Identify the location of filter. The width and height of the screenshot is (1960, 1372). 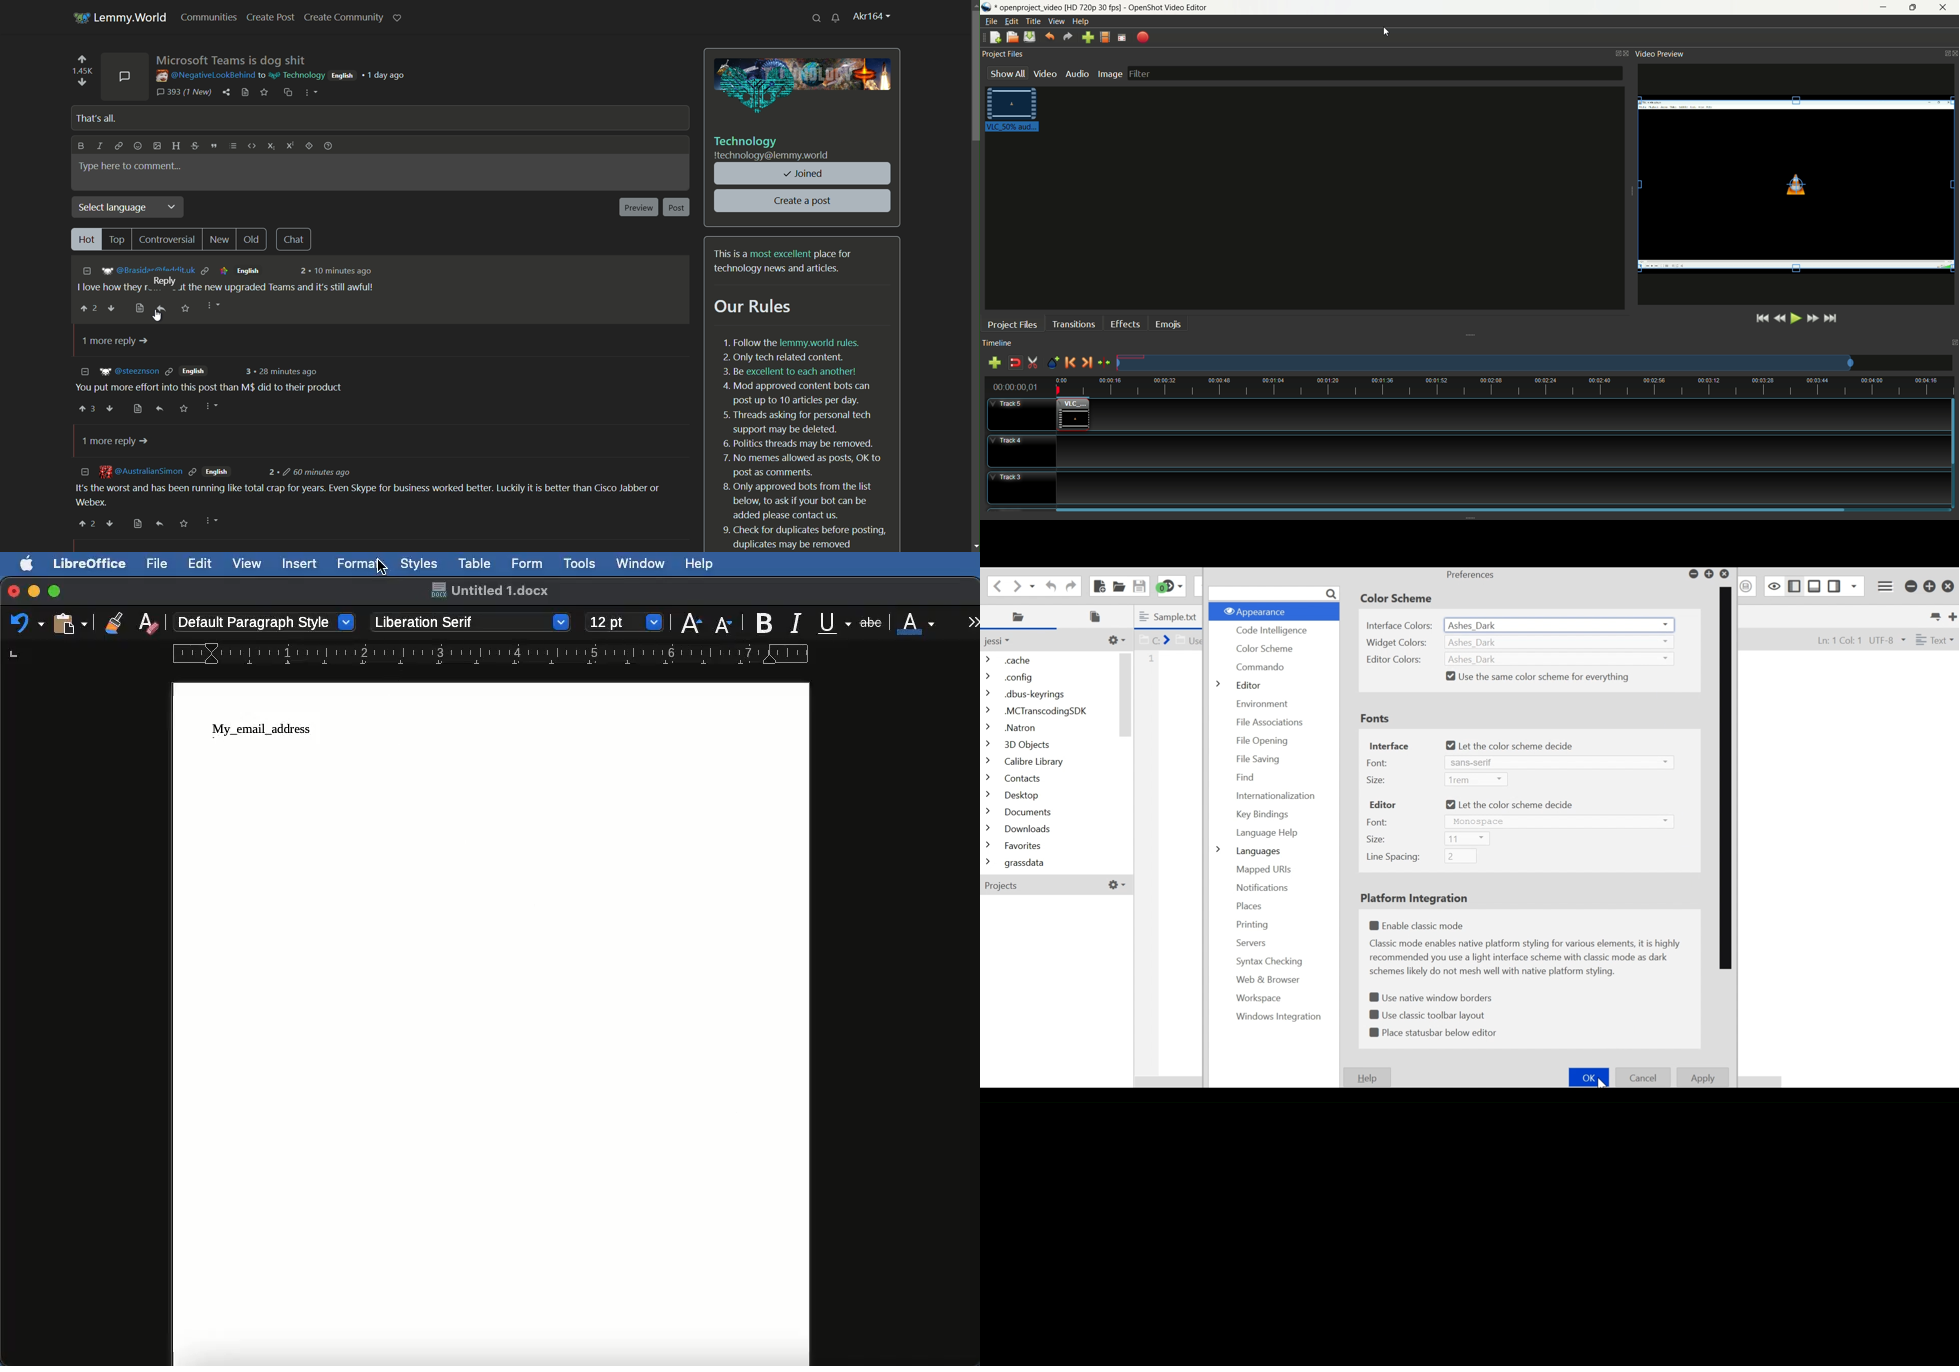
(1376, 74).